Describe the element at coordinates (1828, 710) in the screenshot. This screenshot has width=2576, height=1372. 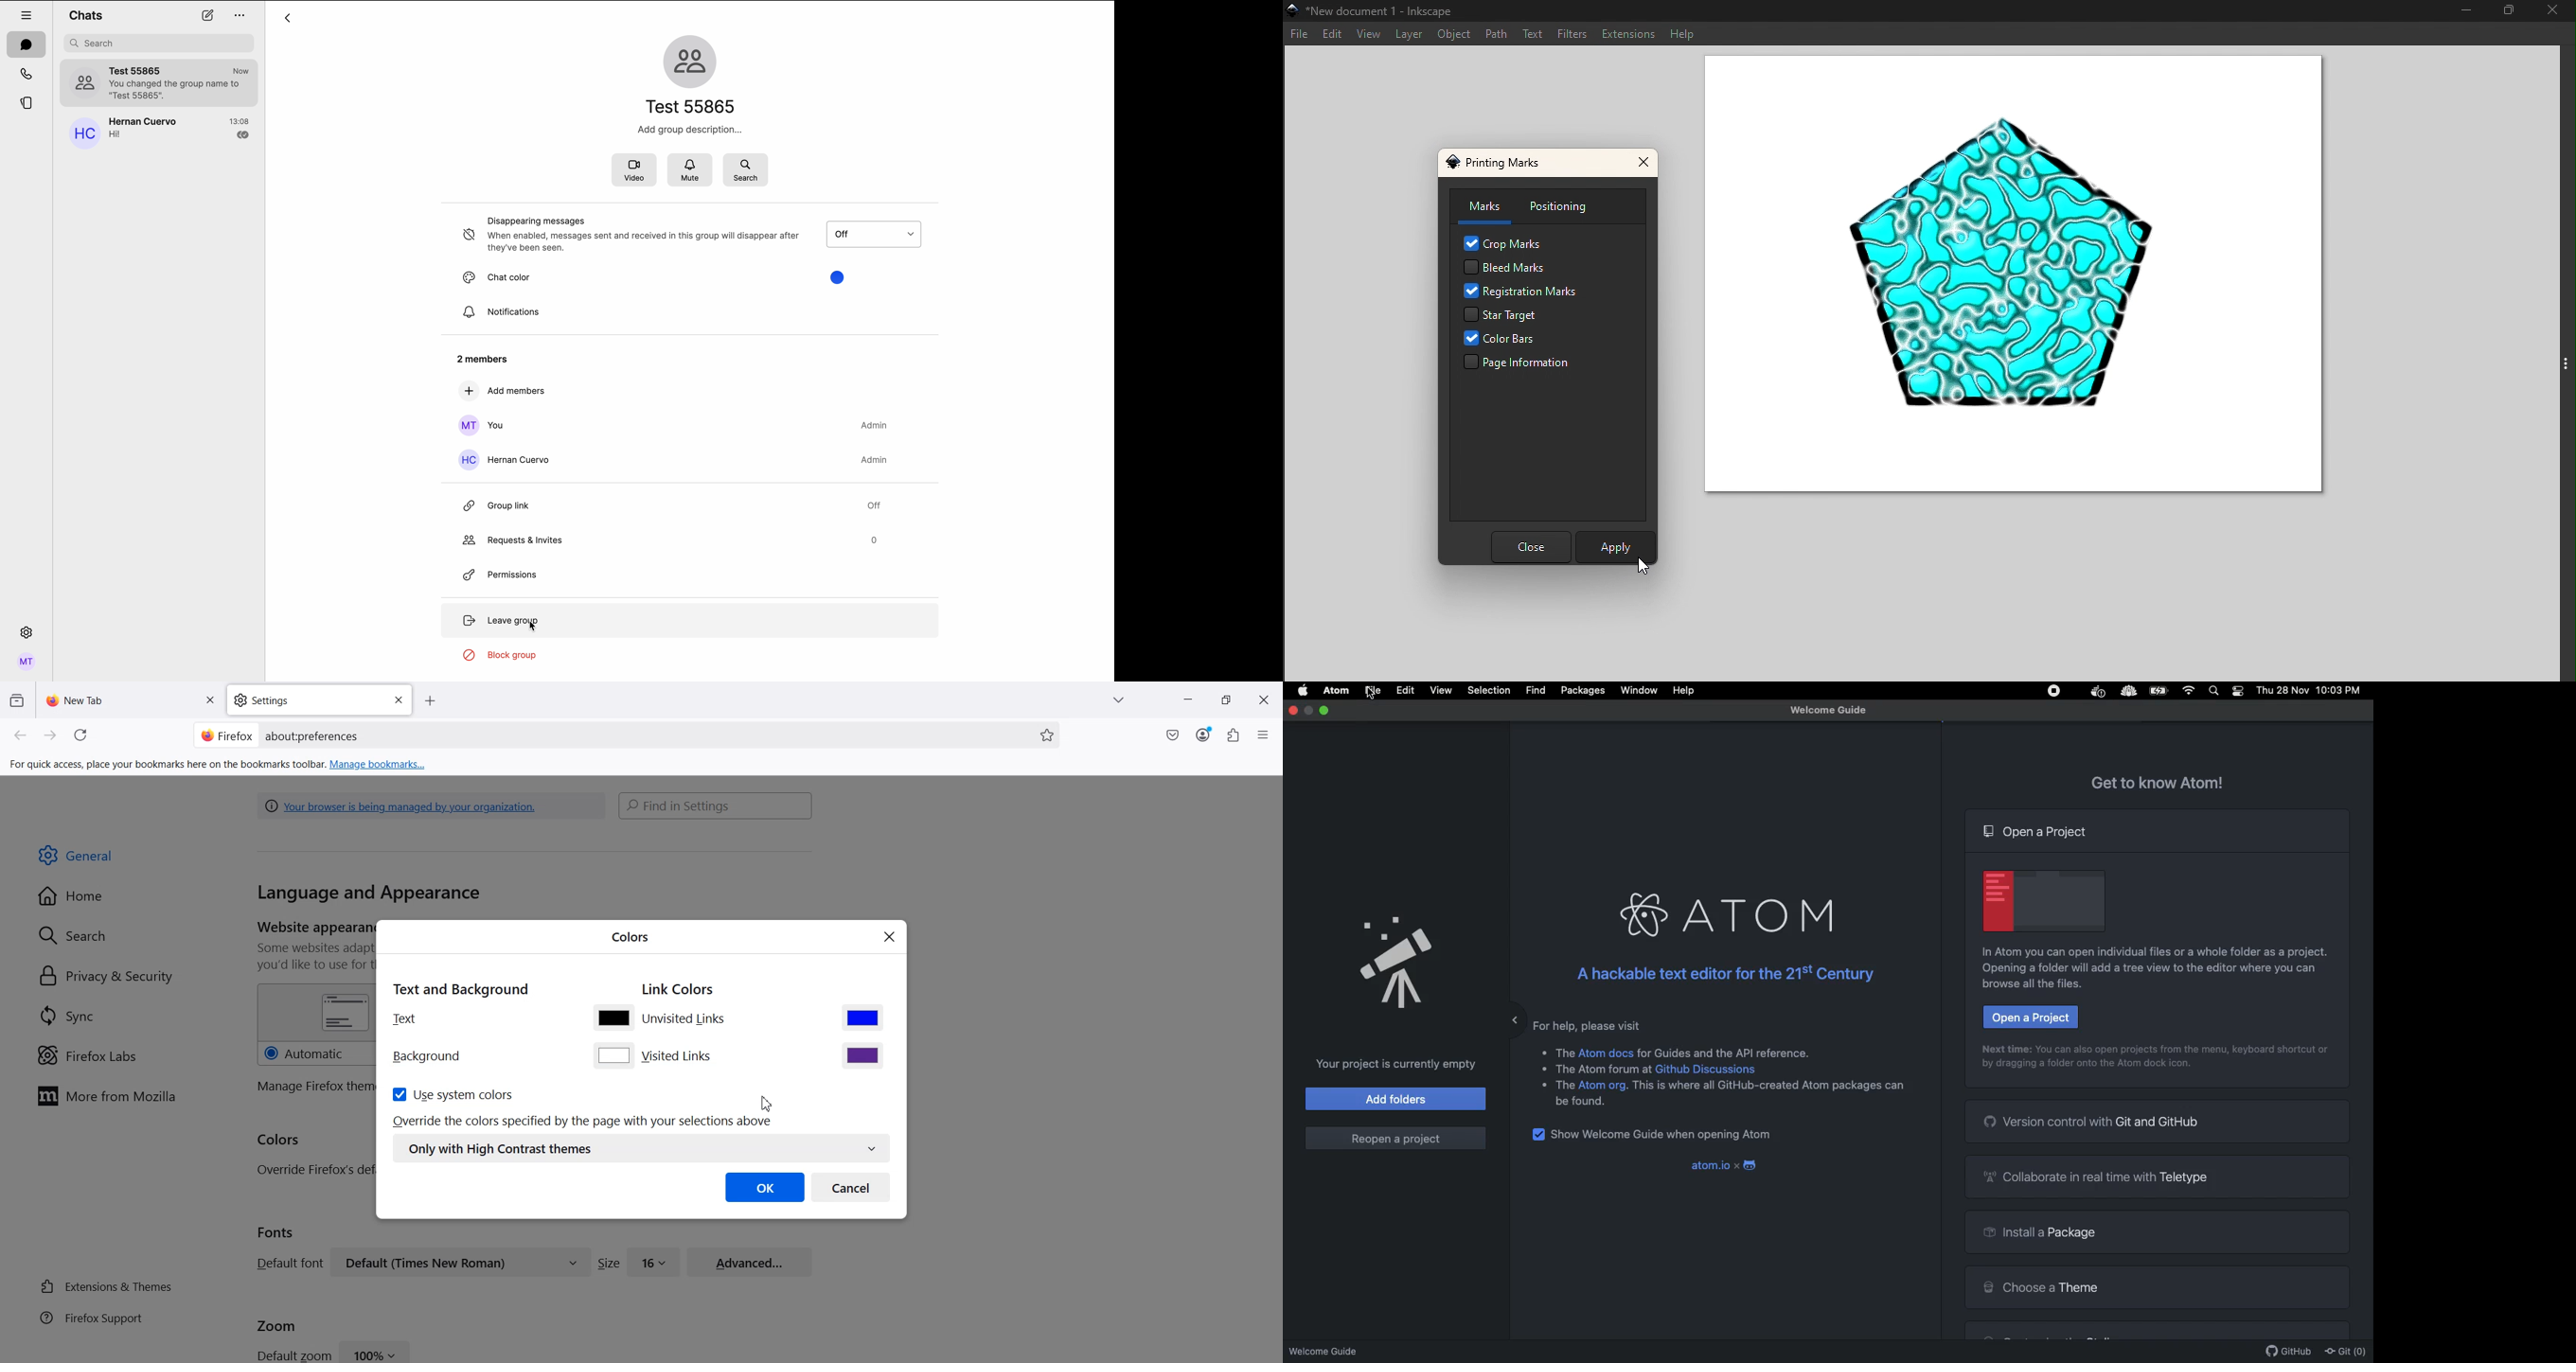
I see `Welcome guide` at that location.